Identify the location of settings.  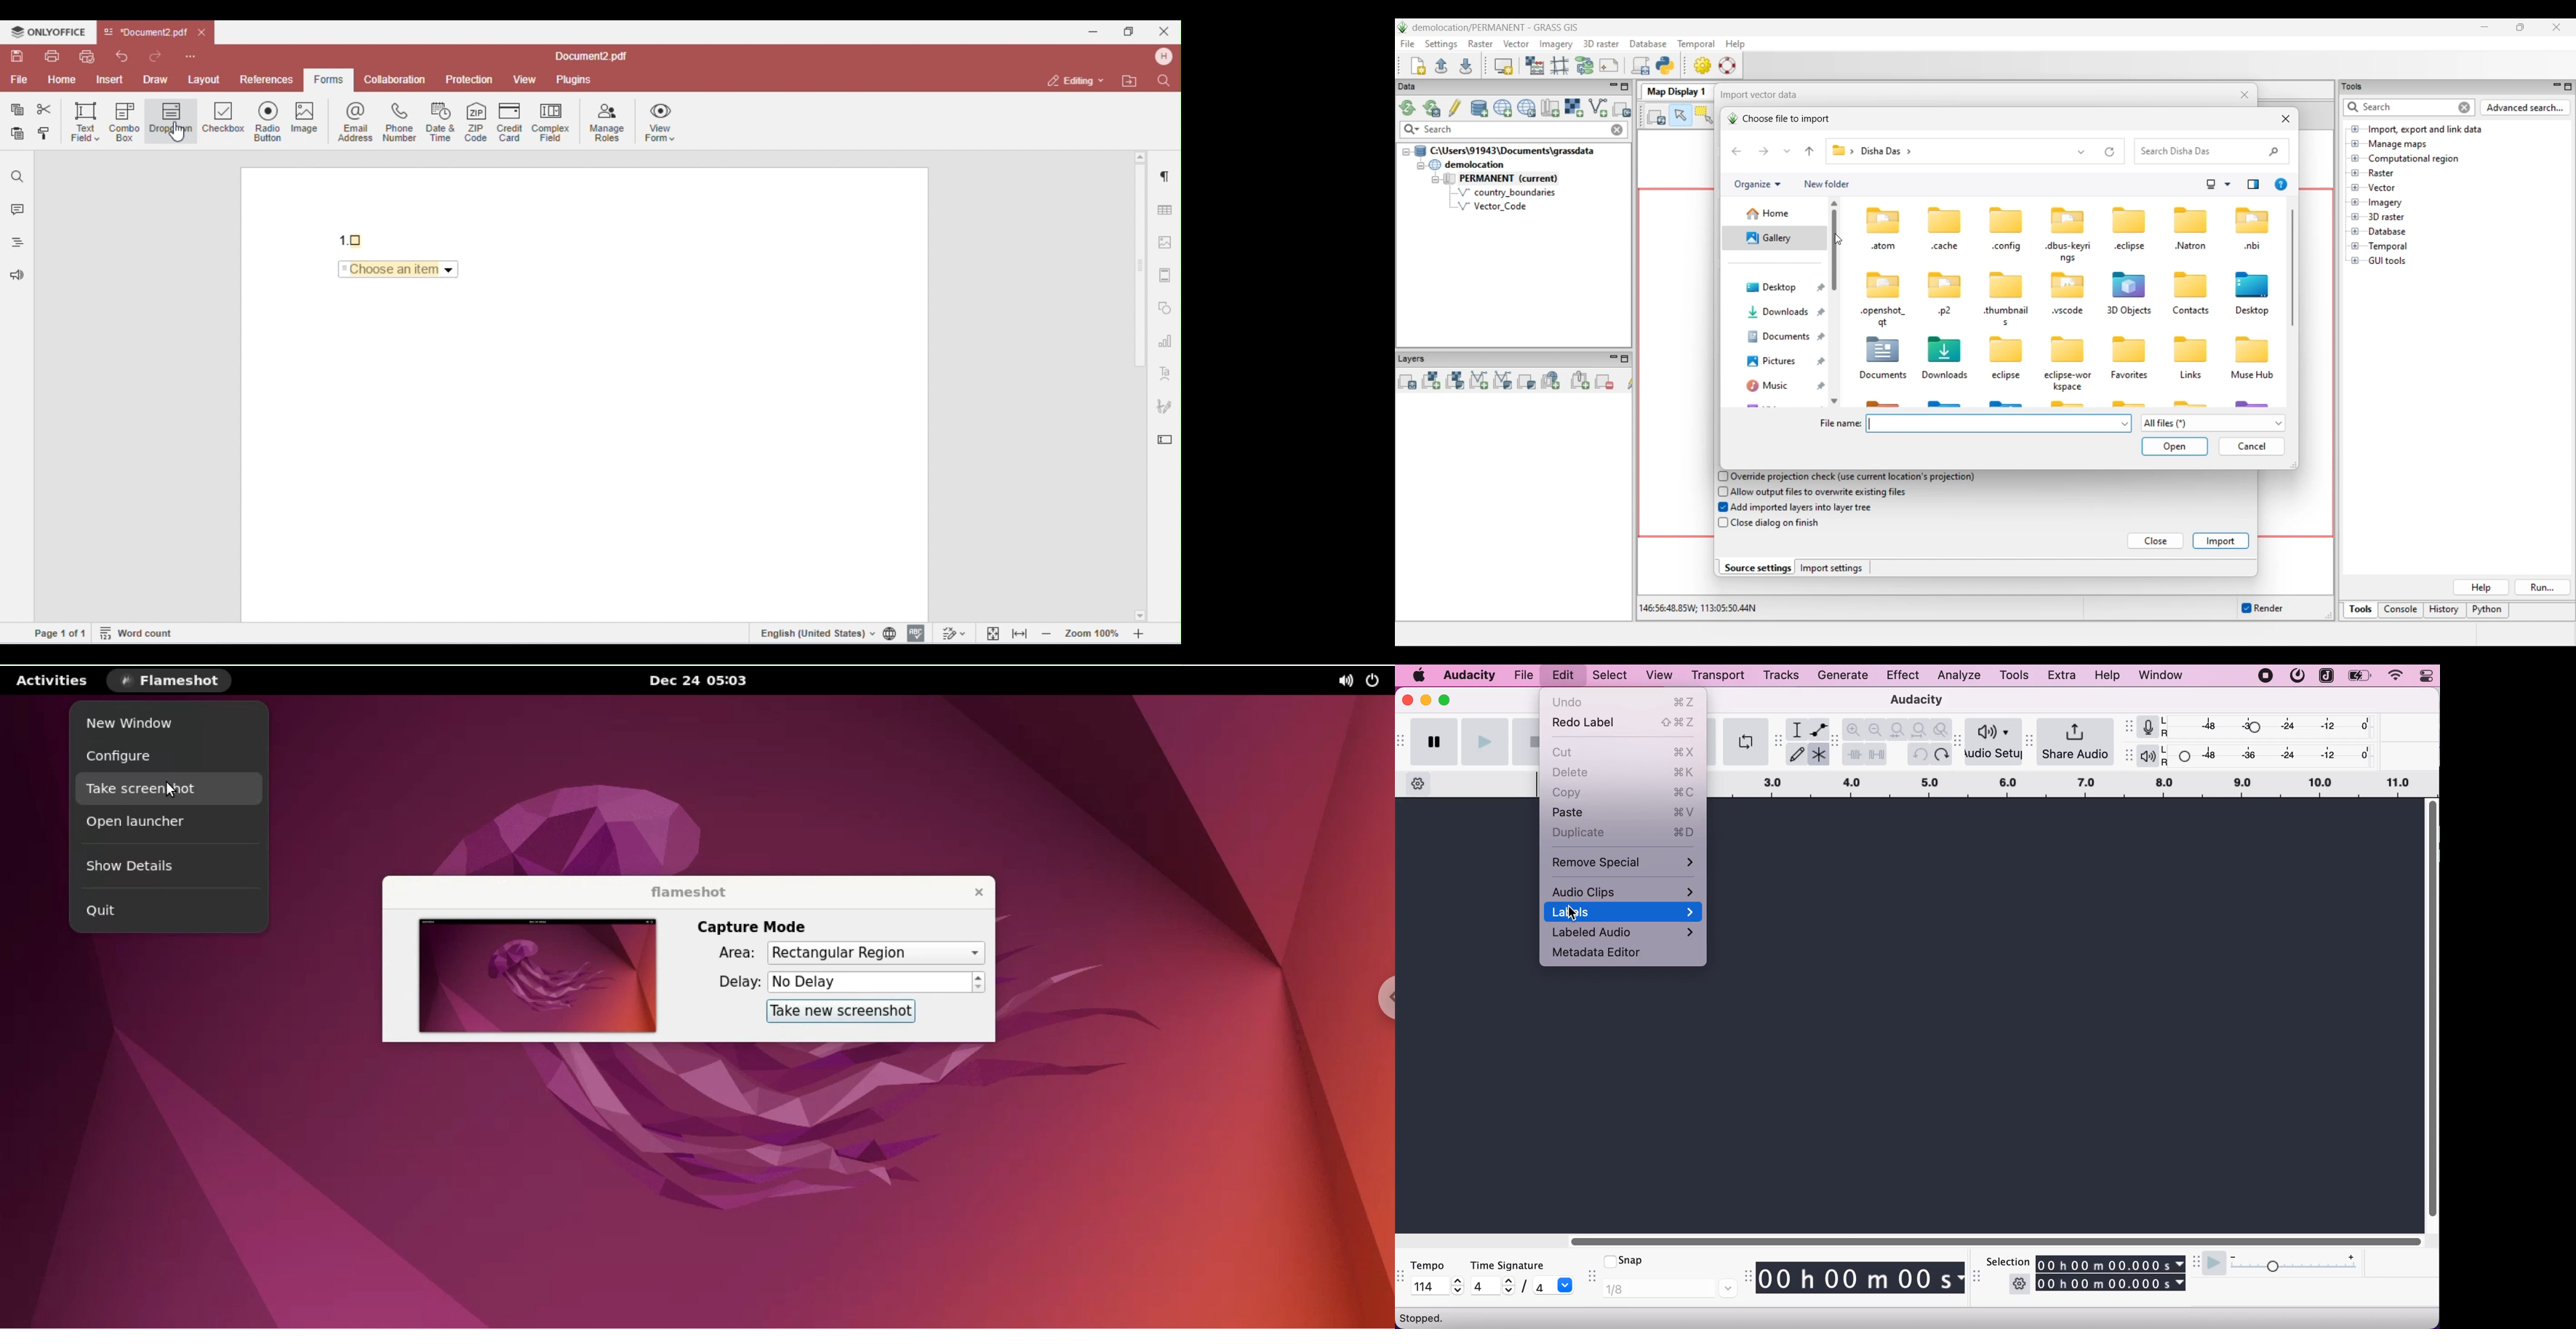
(2020, 1284).